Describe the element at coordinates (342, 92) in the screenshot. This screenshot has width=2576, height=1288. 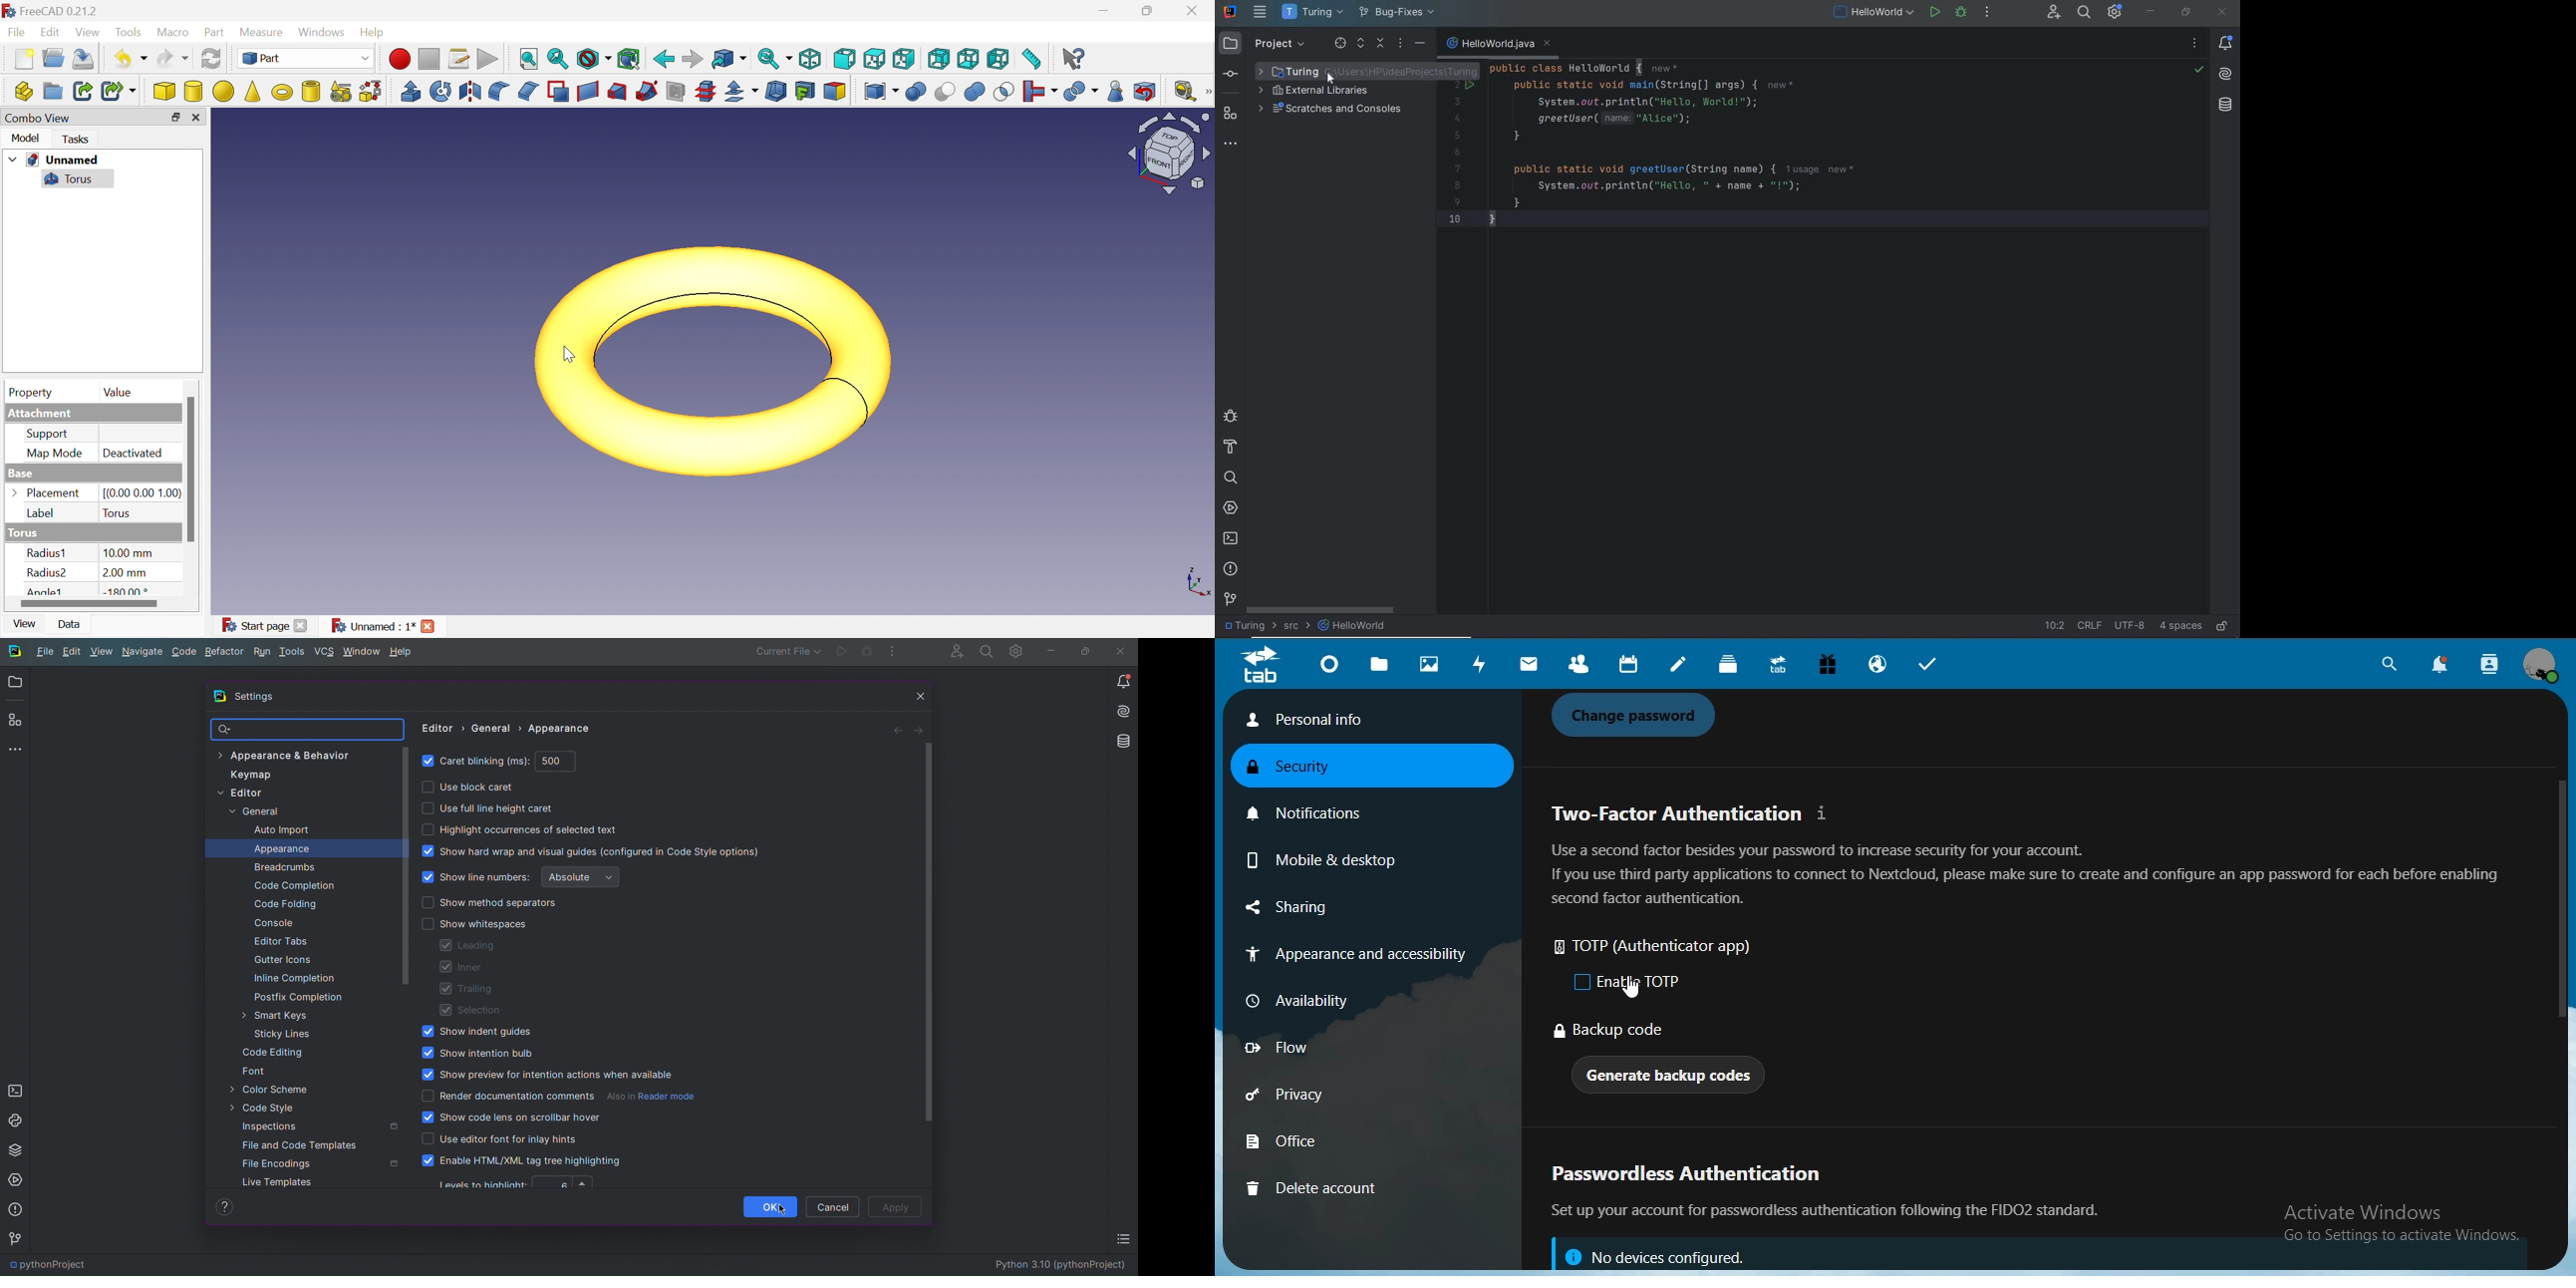
I see `Create primitives` at that location.